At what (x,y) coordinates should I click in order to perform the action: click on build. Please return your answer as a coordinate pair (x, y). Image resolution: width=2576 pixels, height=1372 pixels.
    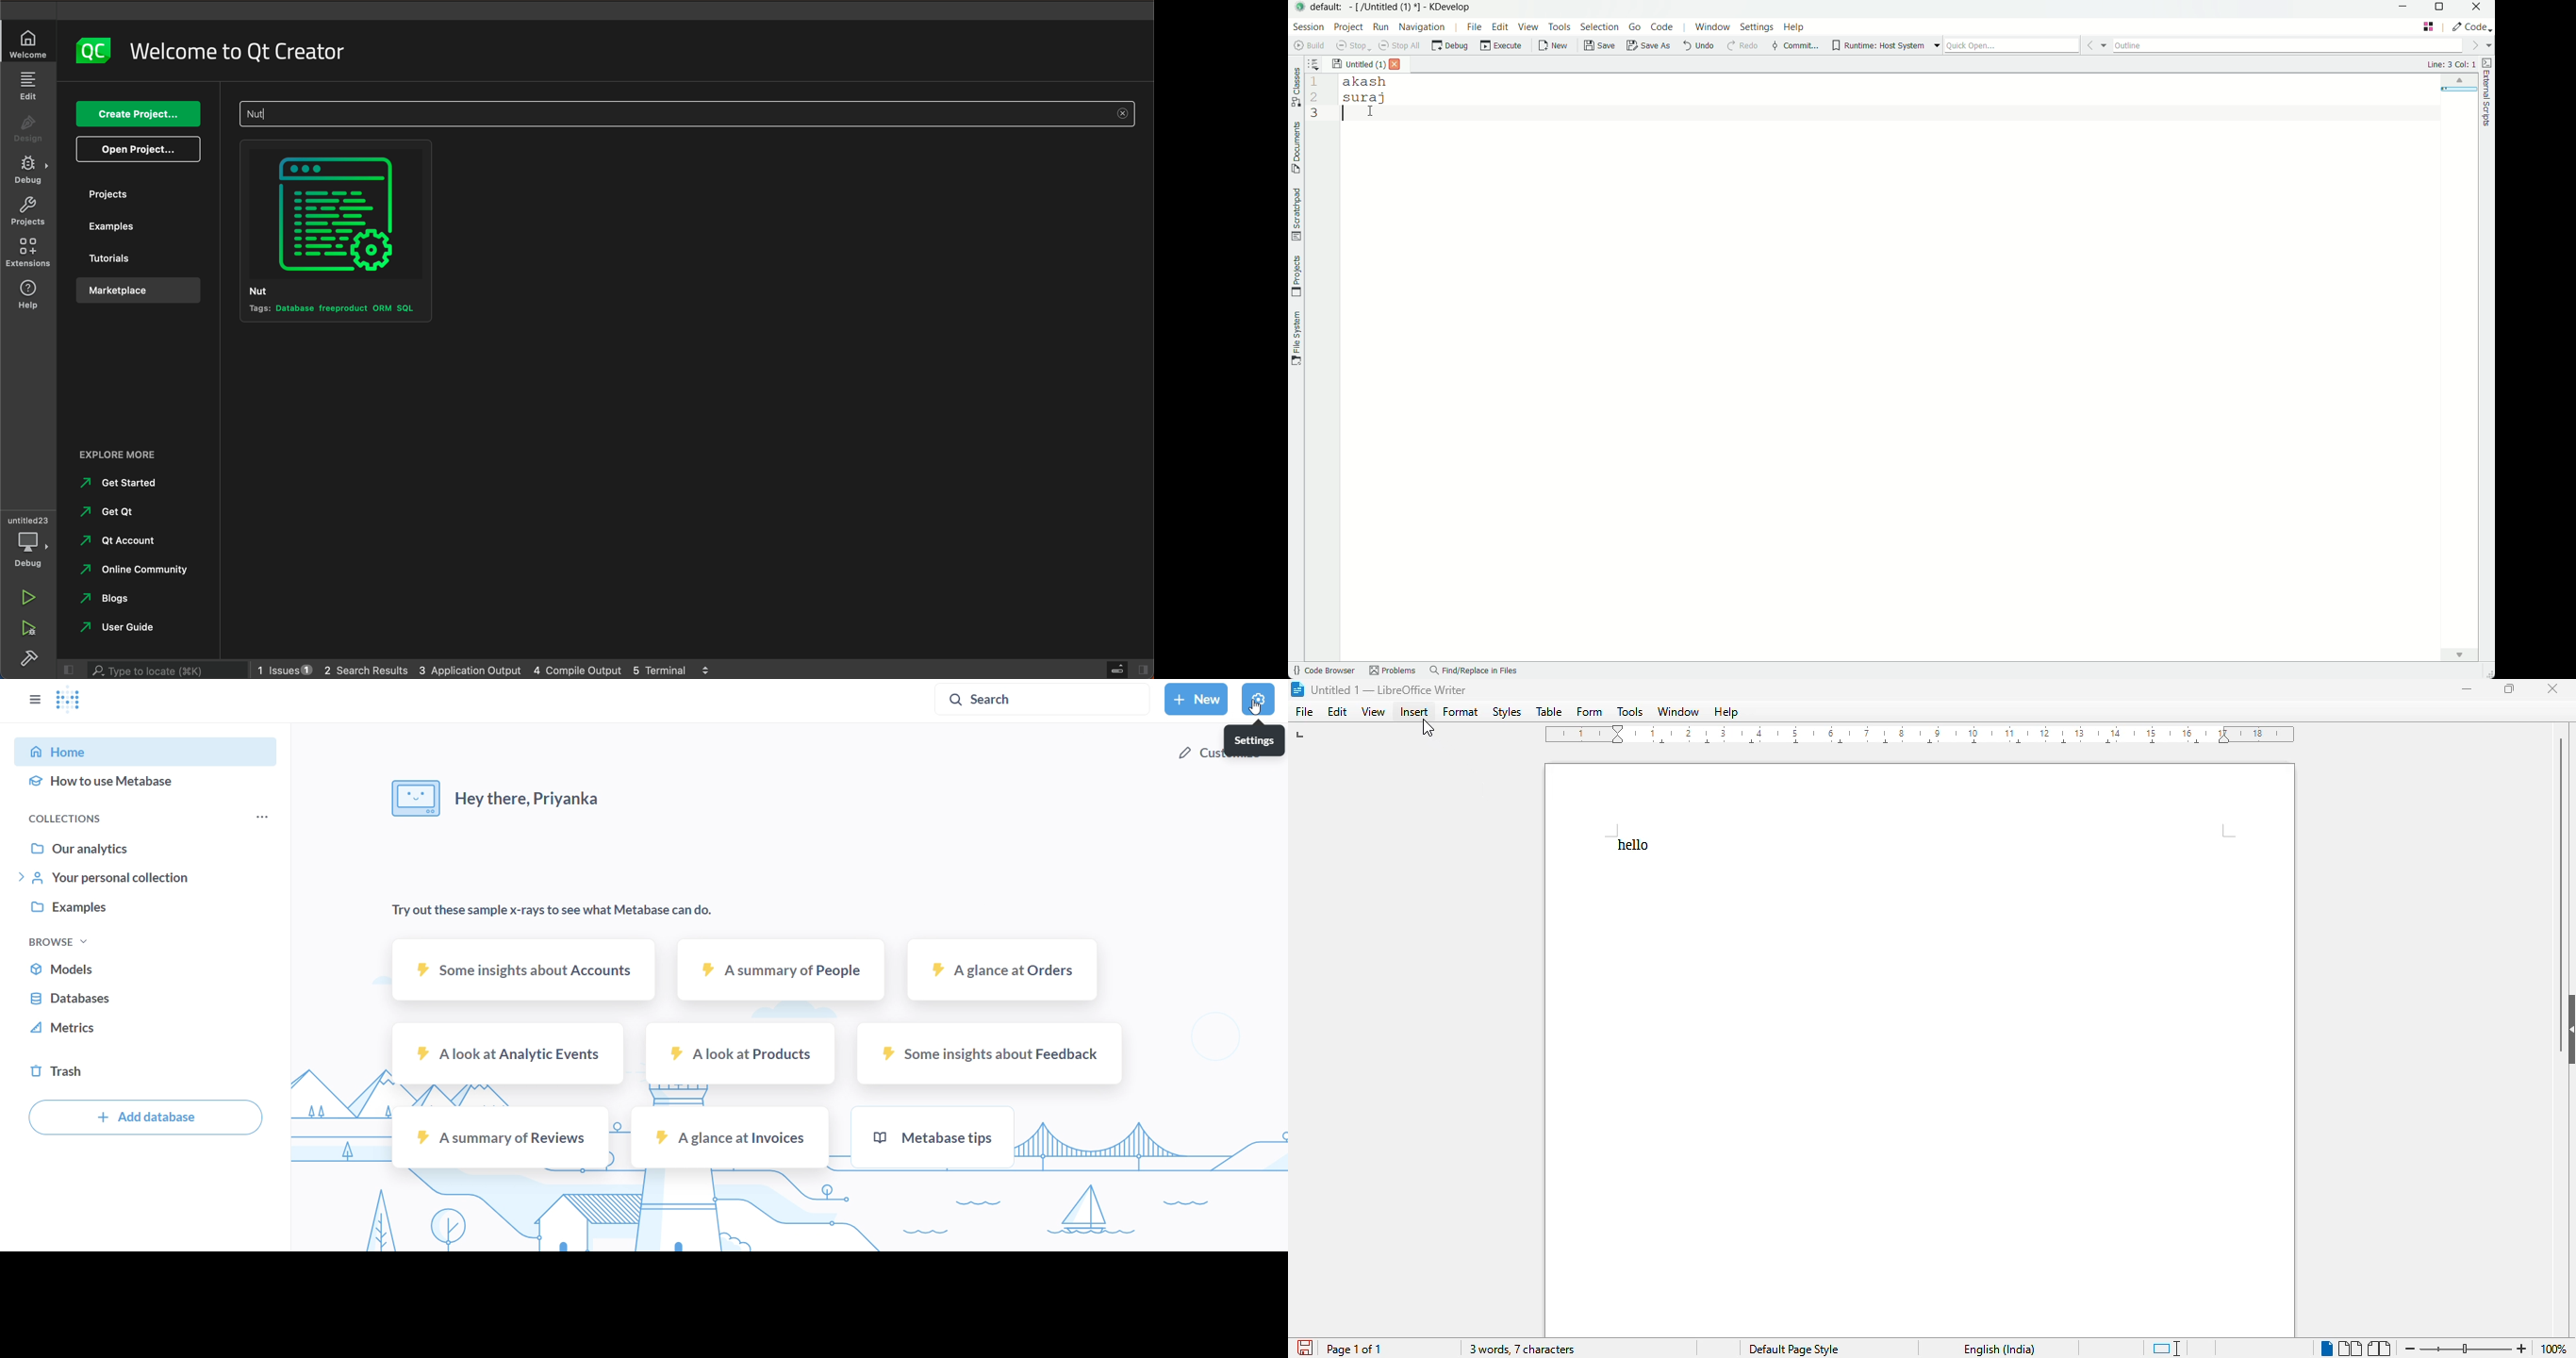
    Looking at the image, I should click on (31, 659).